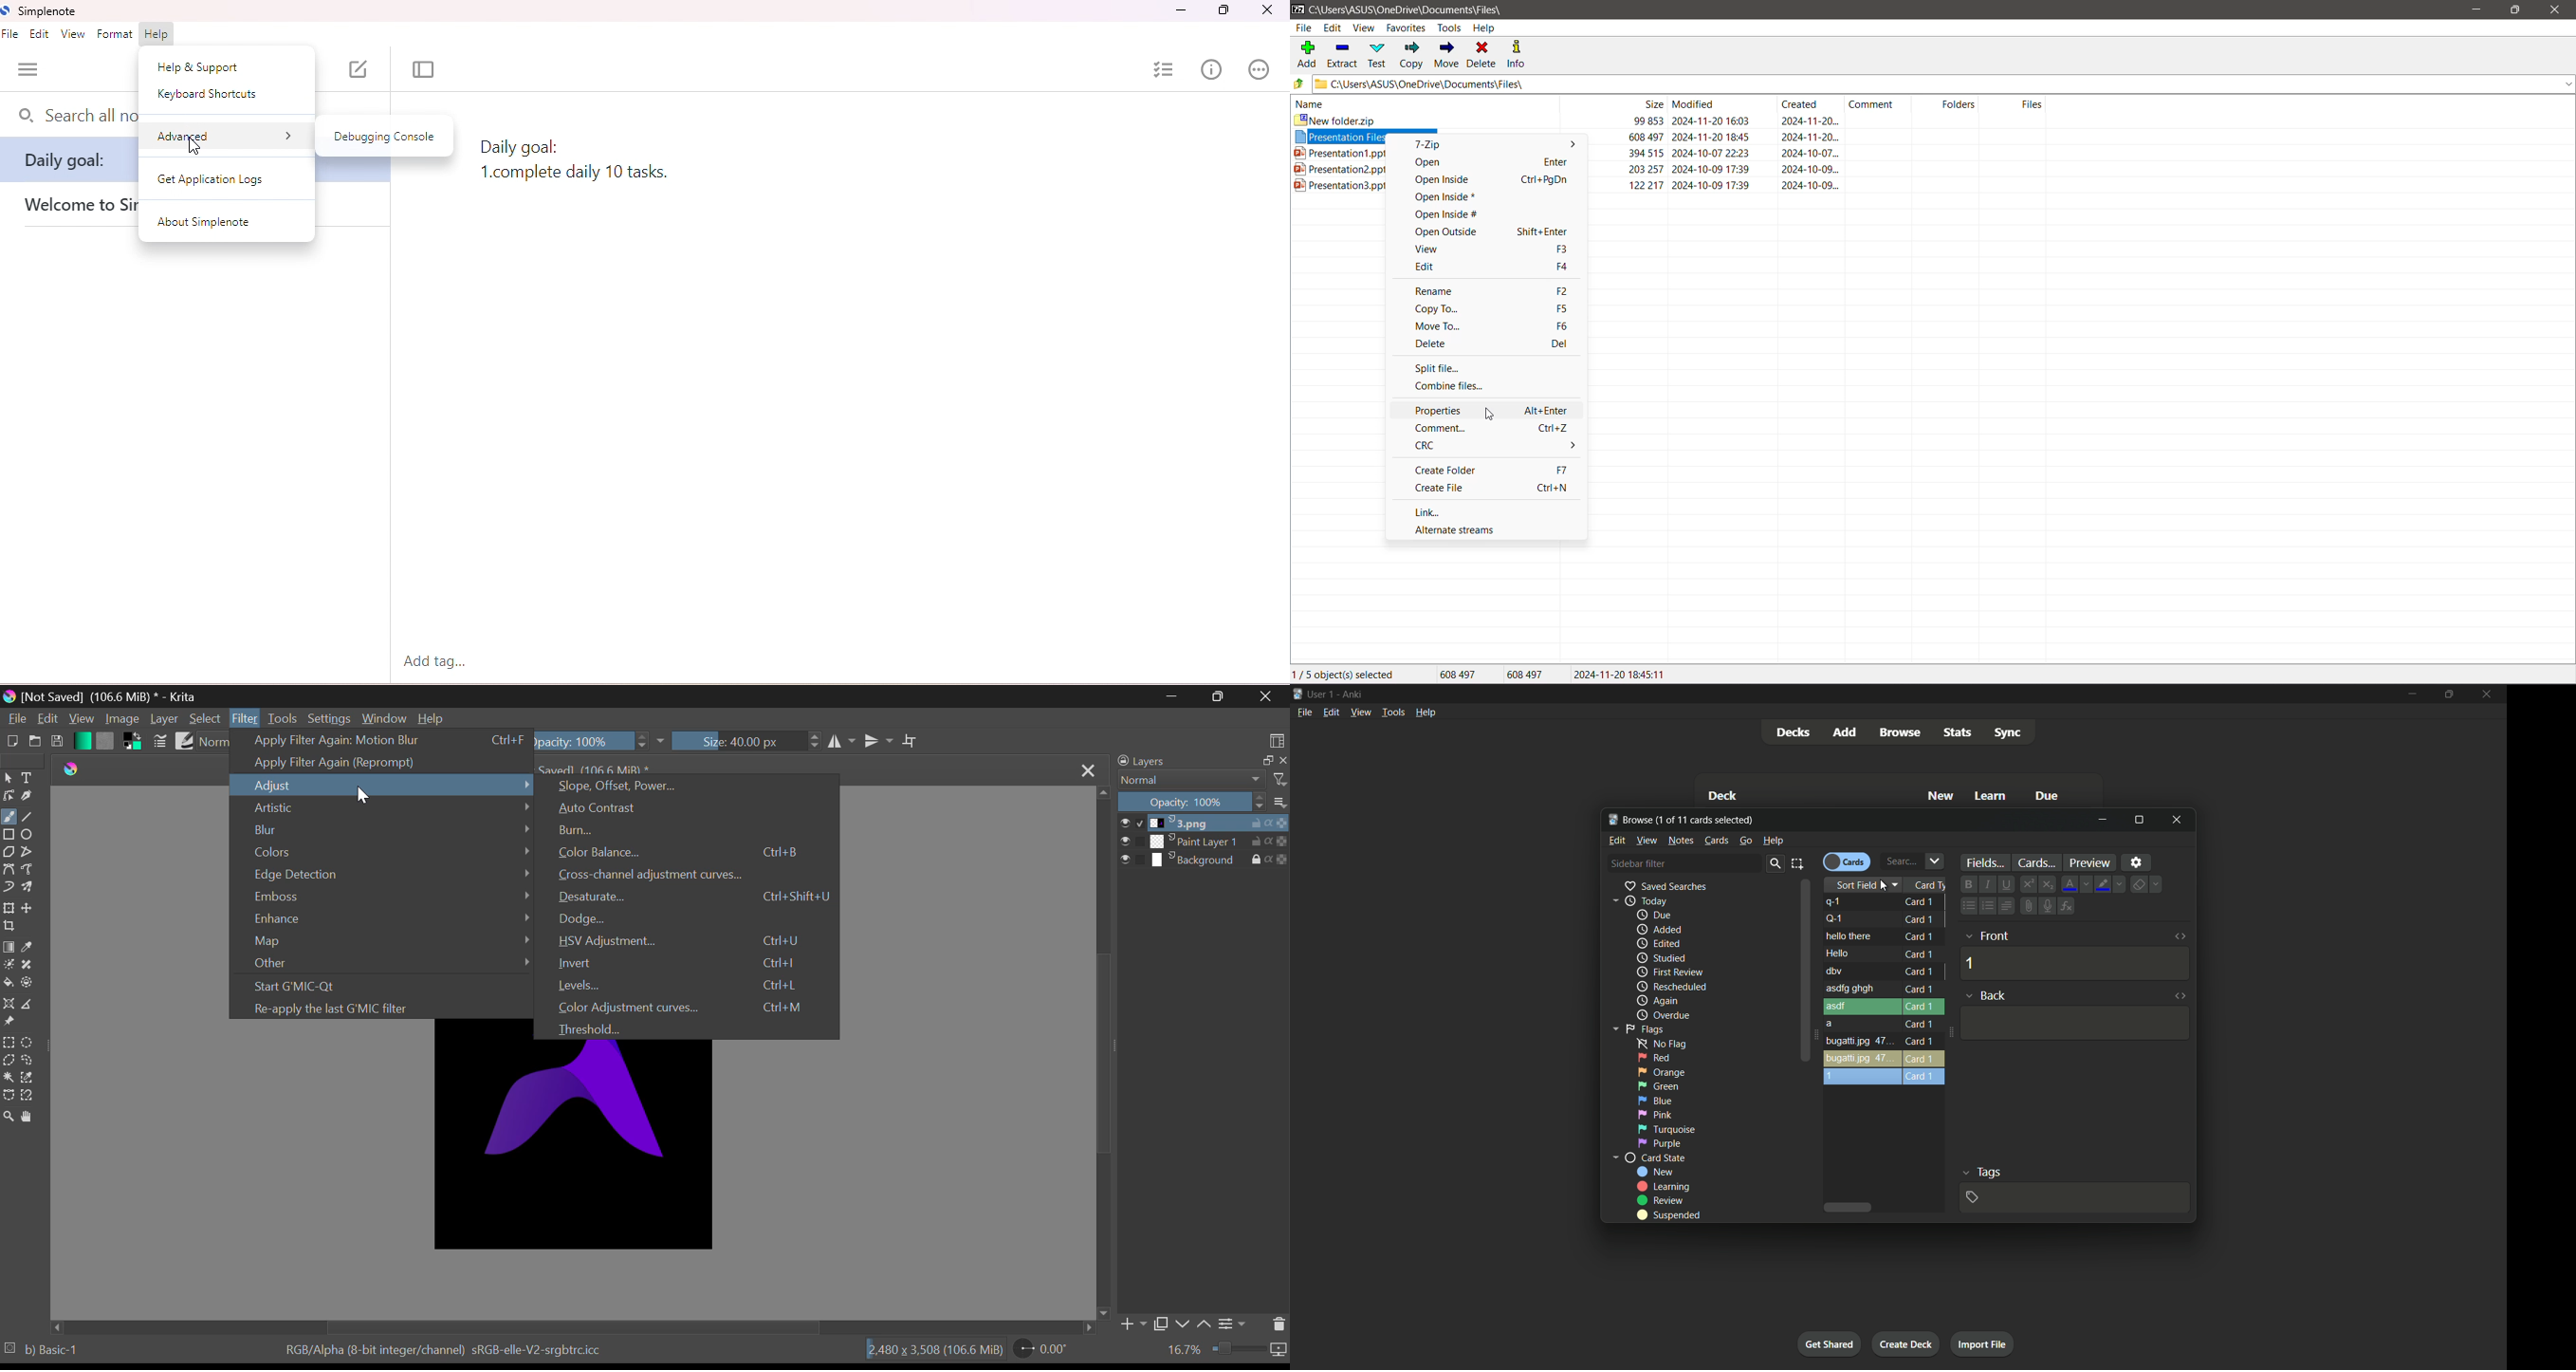  What do you see at coordinates (1987, 1171) in the screenshot?
I see `tags` at bounding box center [1987, 1171].